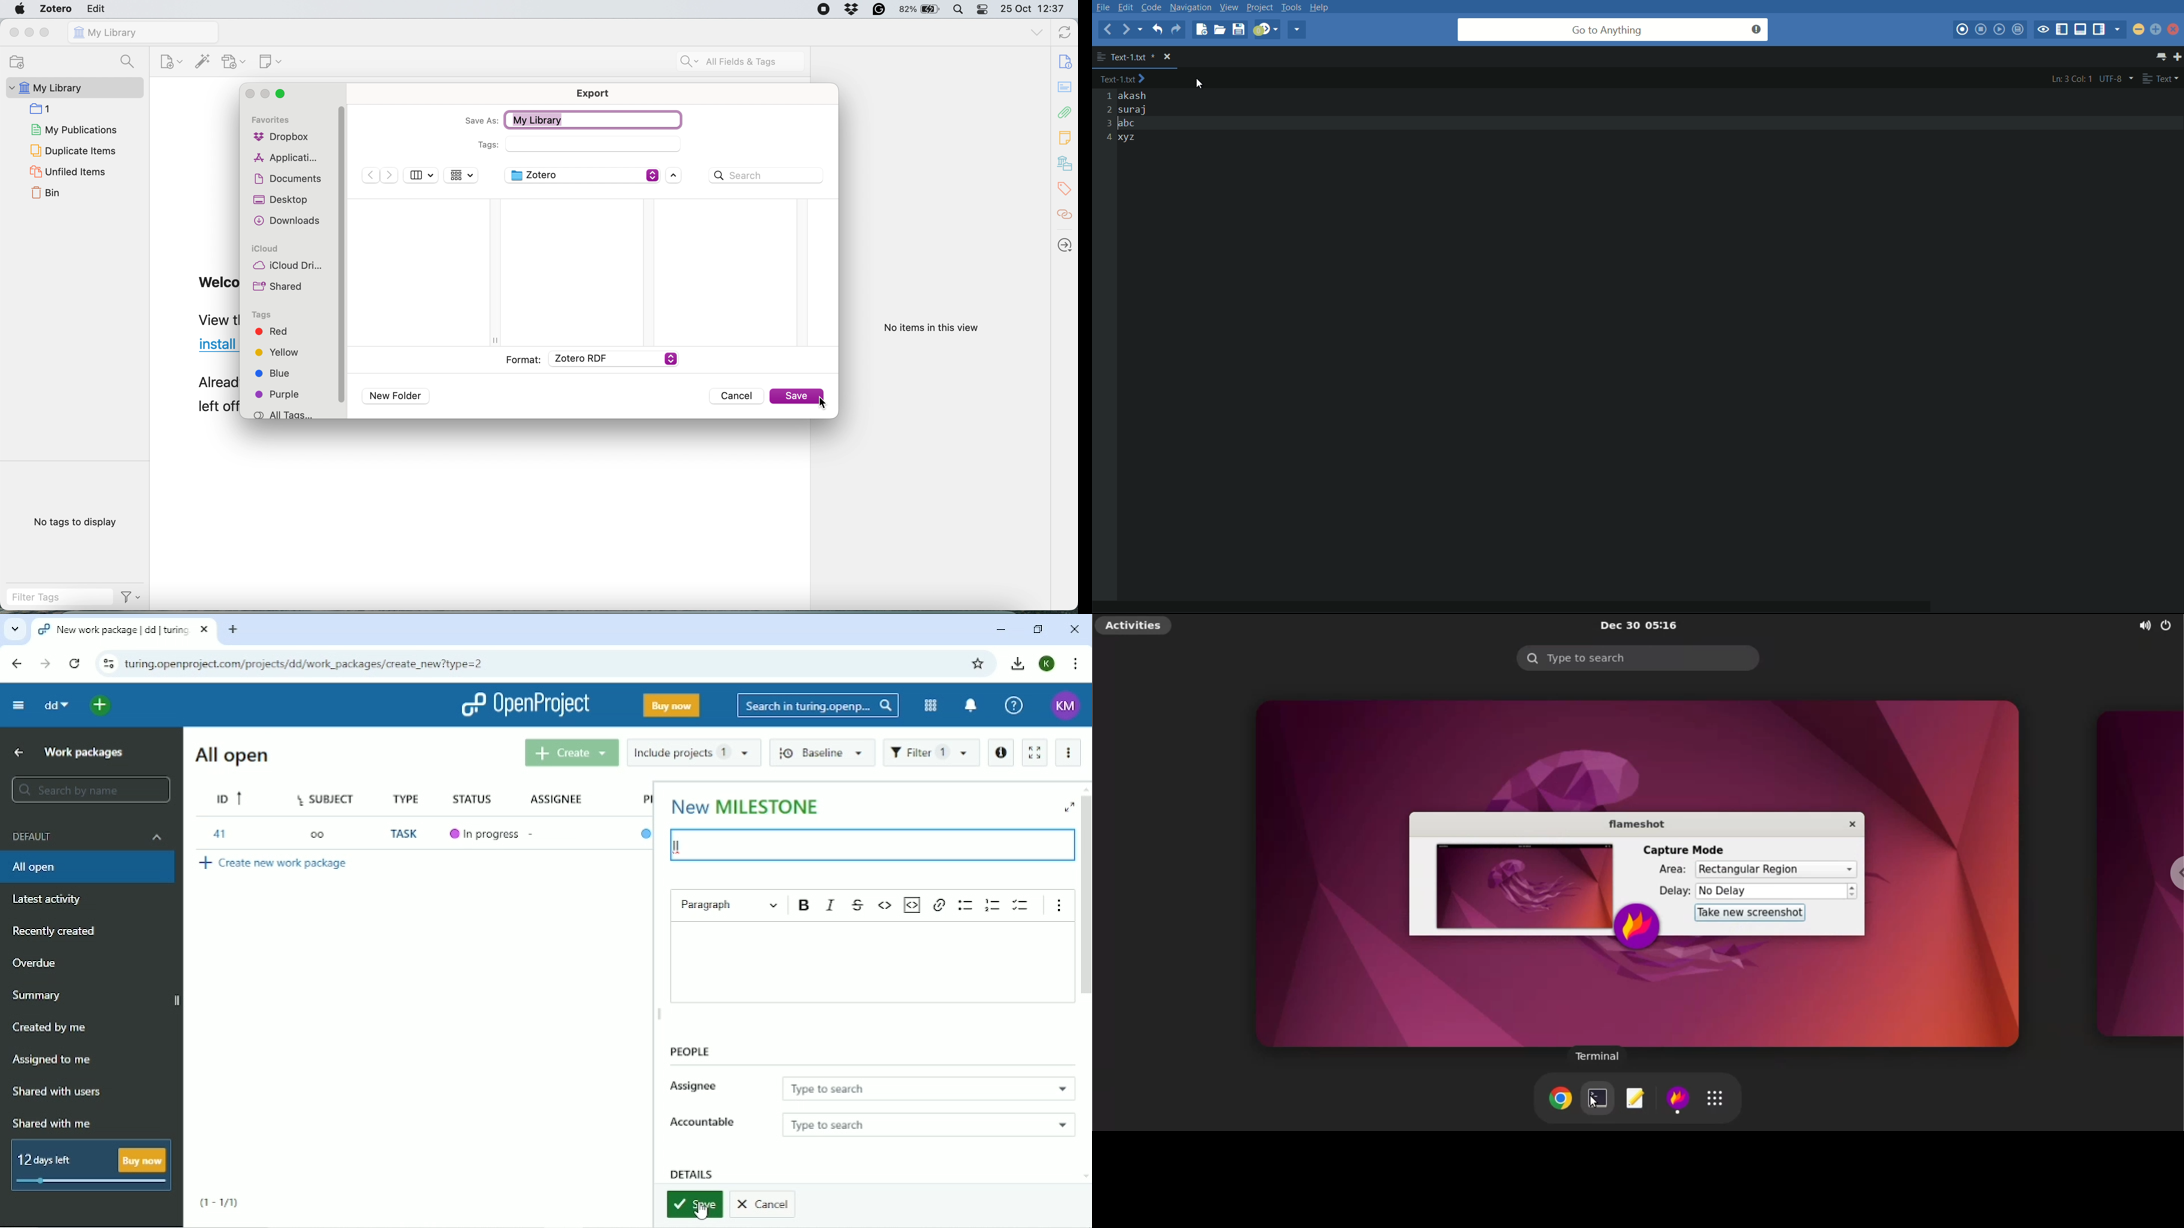  Describe the element at coordinates (282, 355) in the screenshot. I see `Yellow` at that location.